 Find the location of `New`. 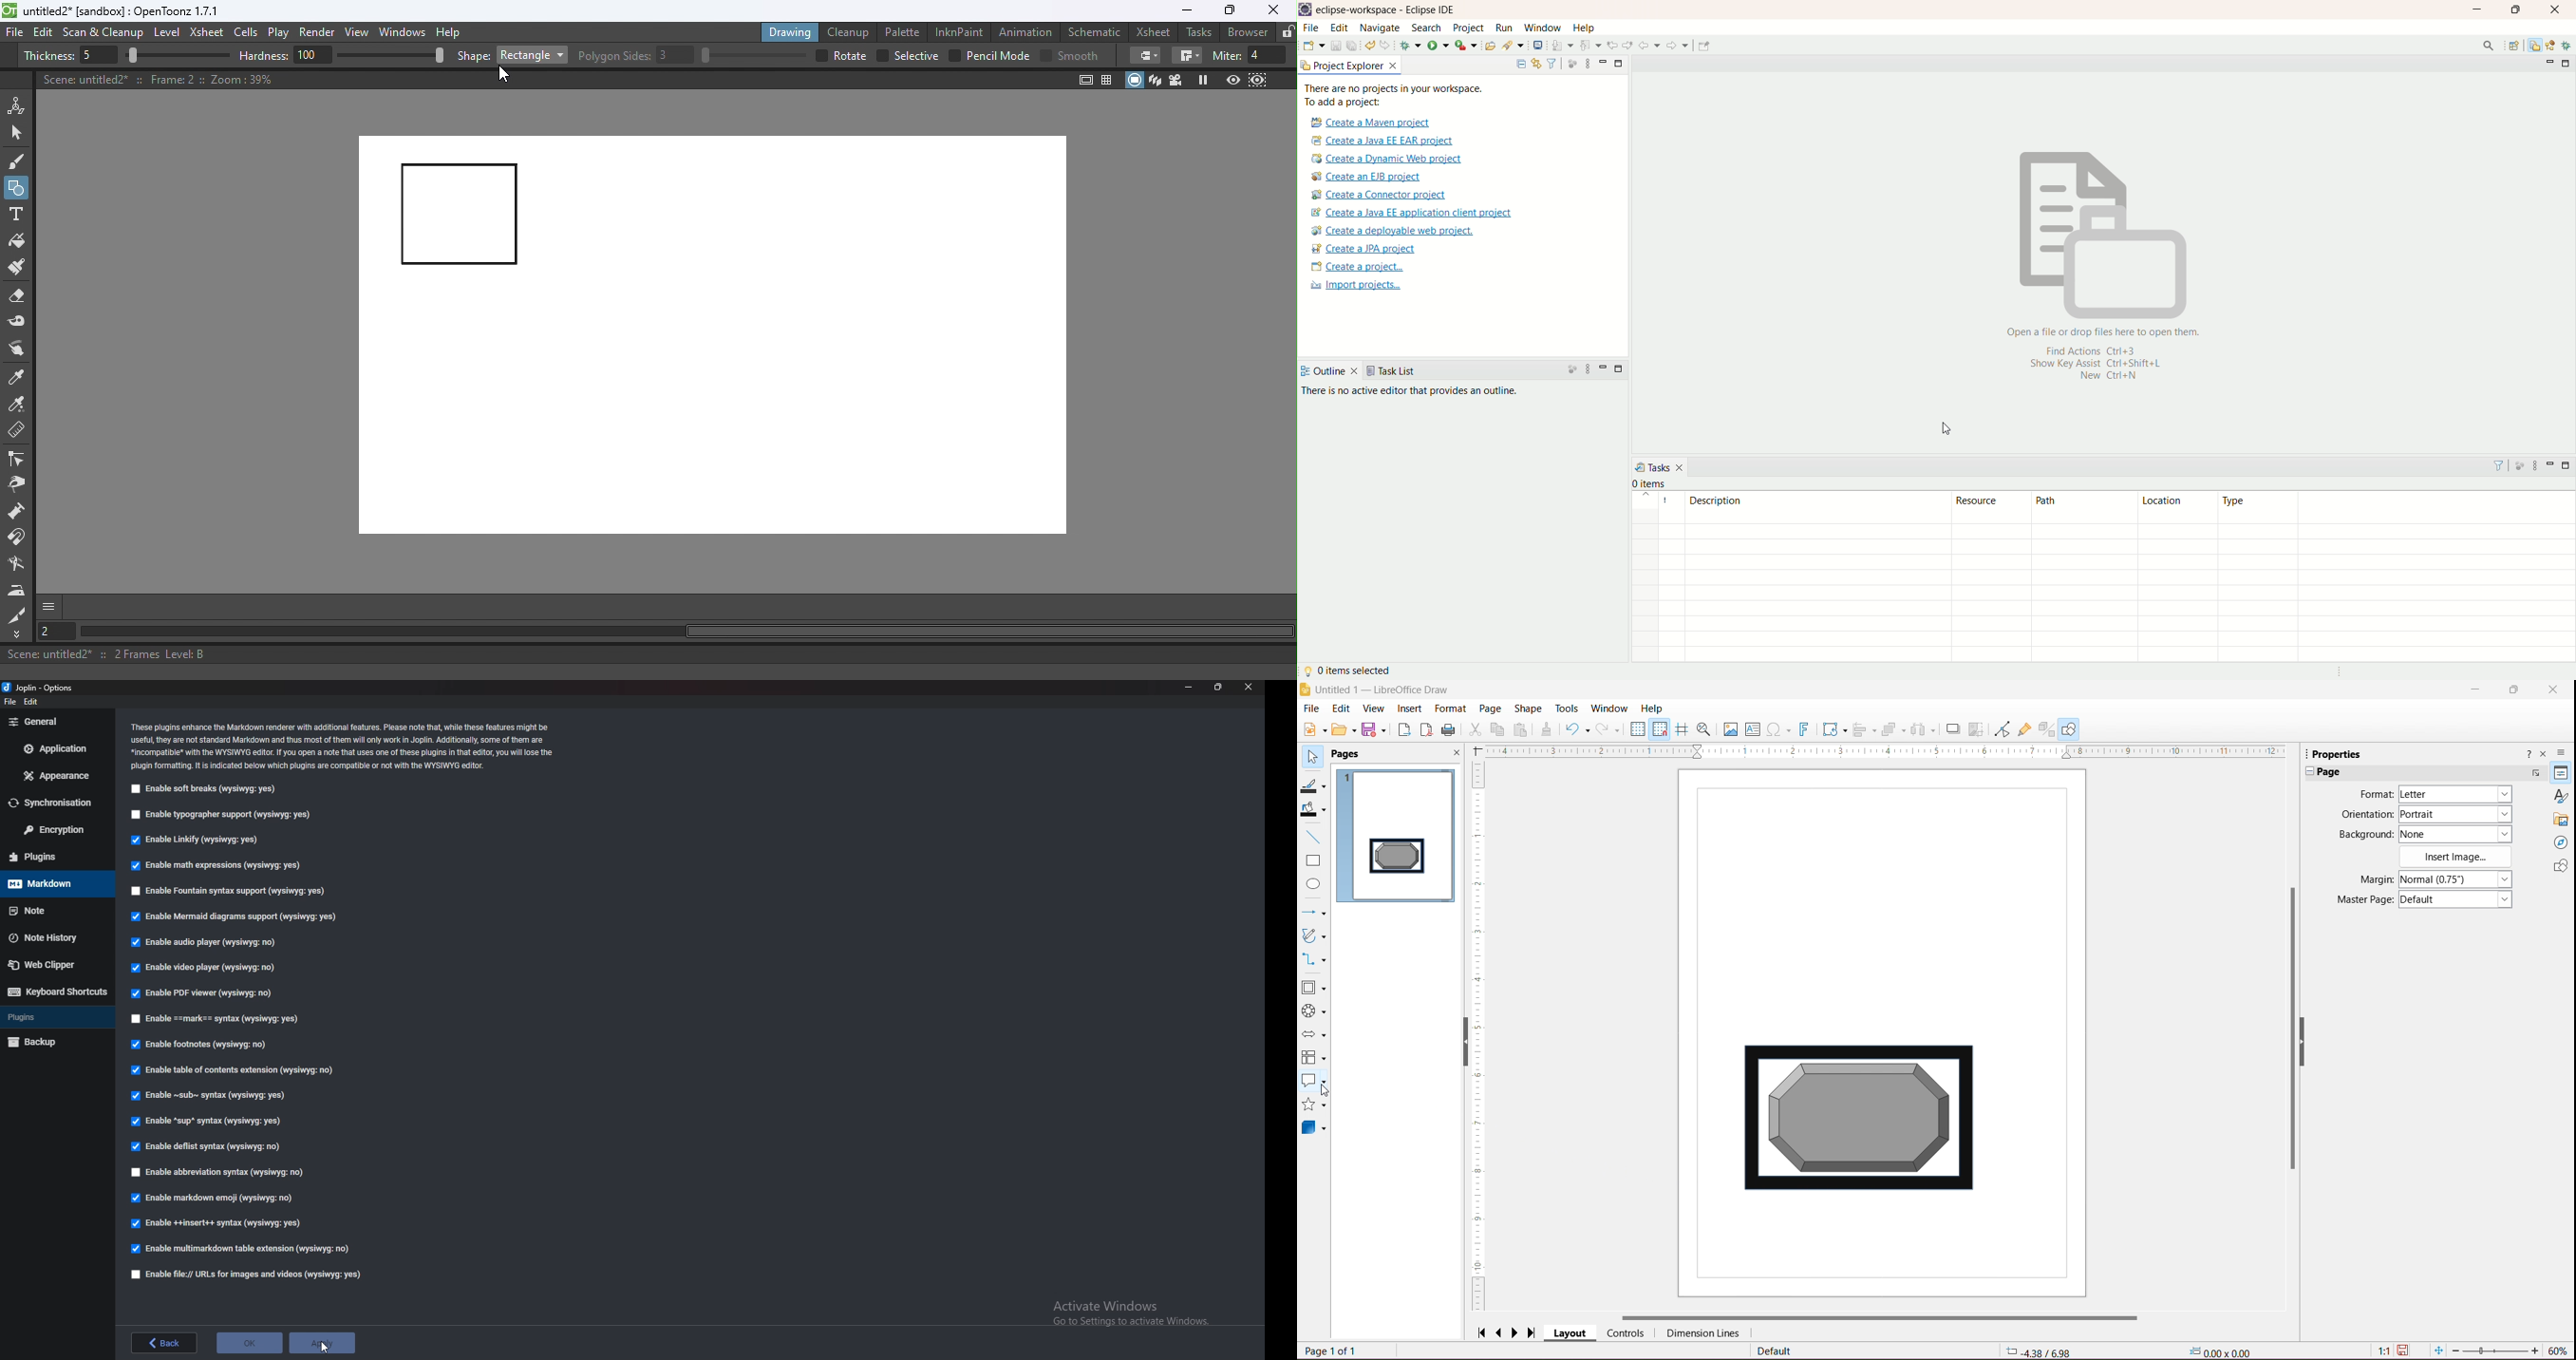

New is located at coordinates (1312, 728).